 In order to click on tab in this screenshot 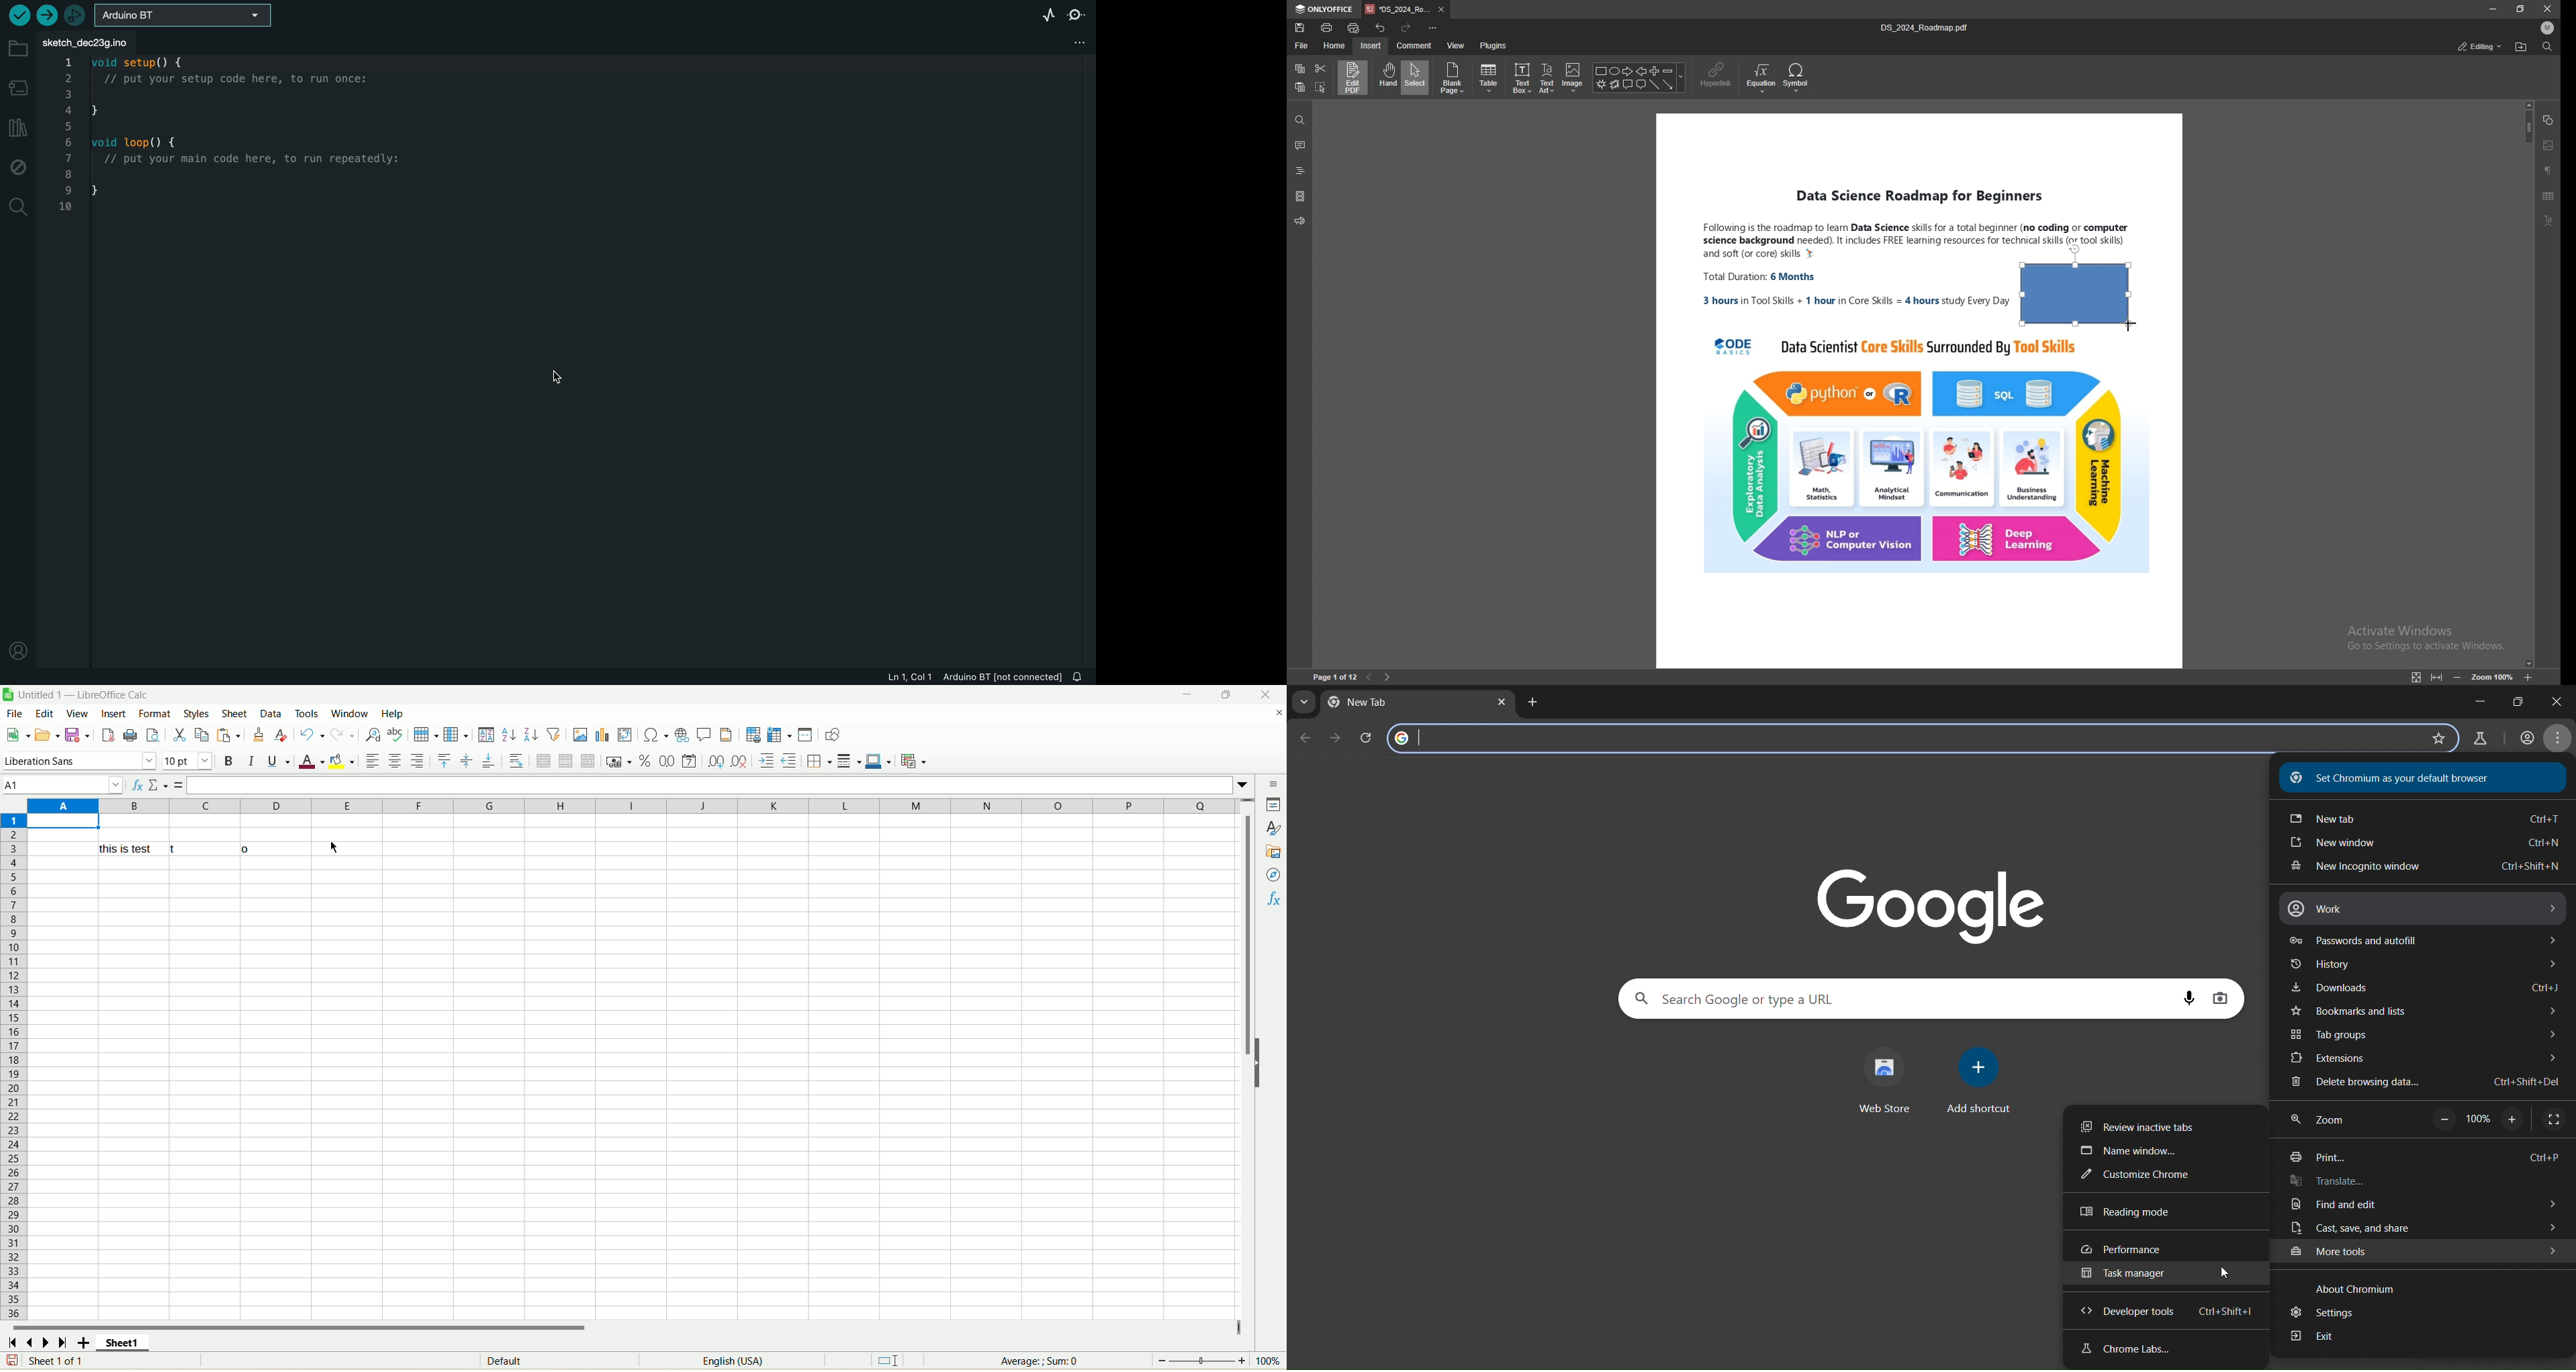, I will do `click(1397, 10)`.